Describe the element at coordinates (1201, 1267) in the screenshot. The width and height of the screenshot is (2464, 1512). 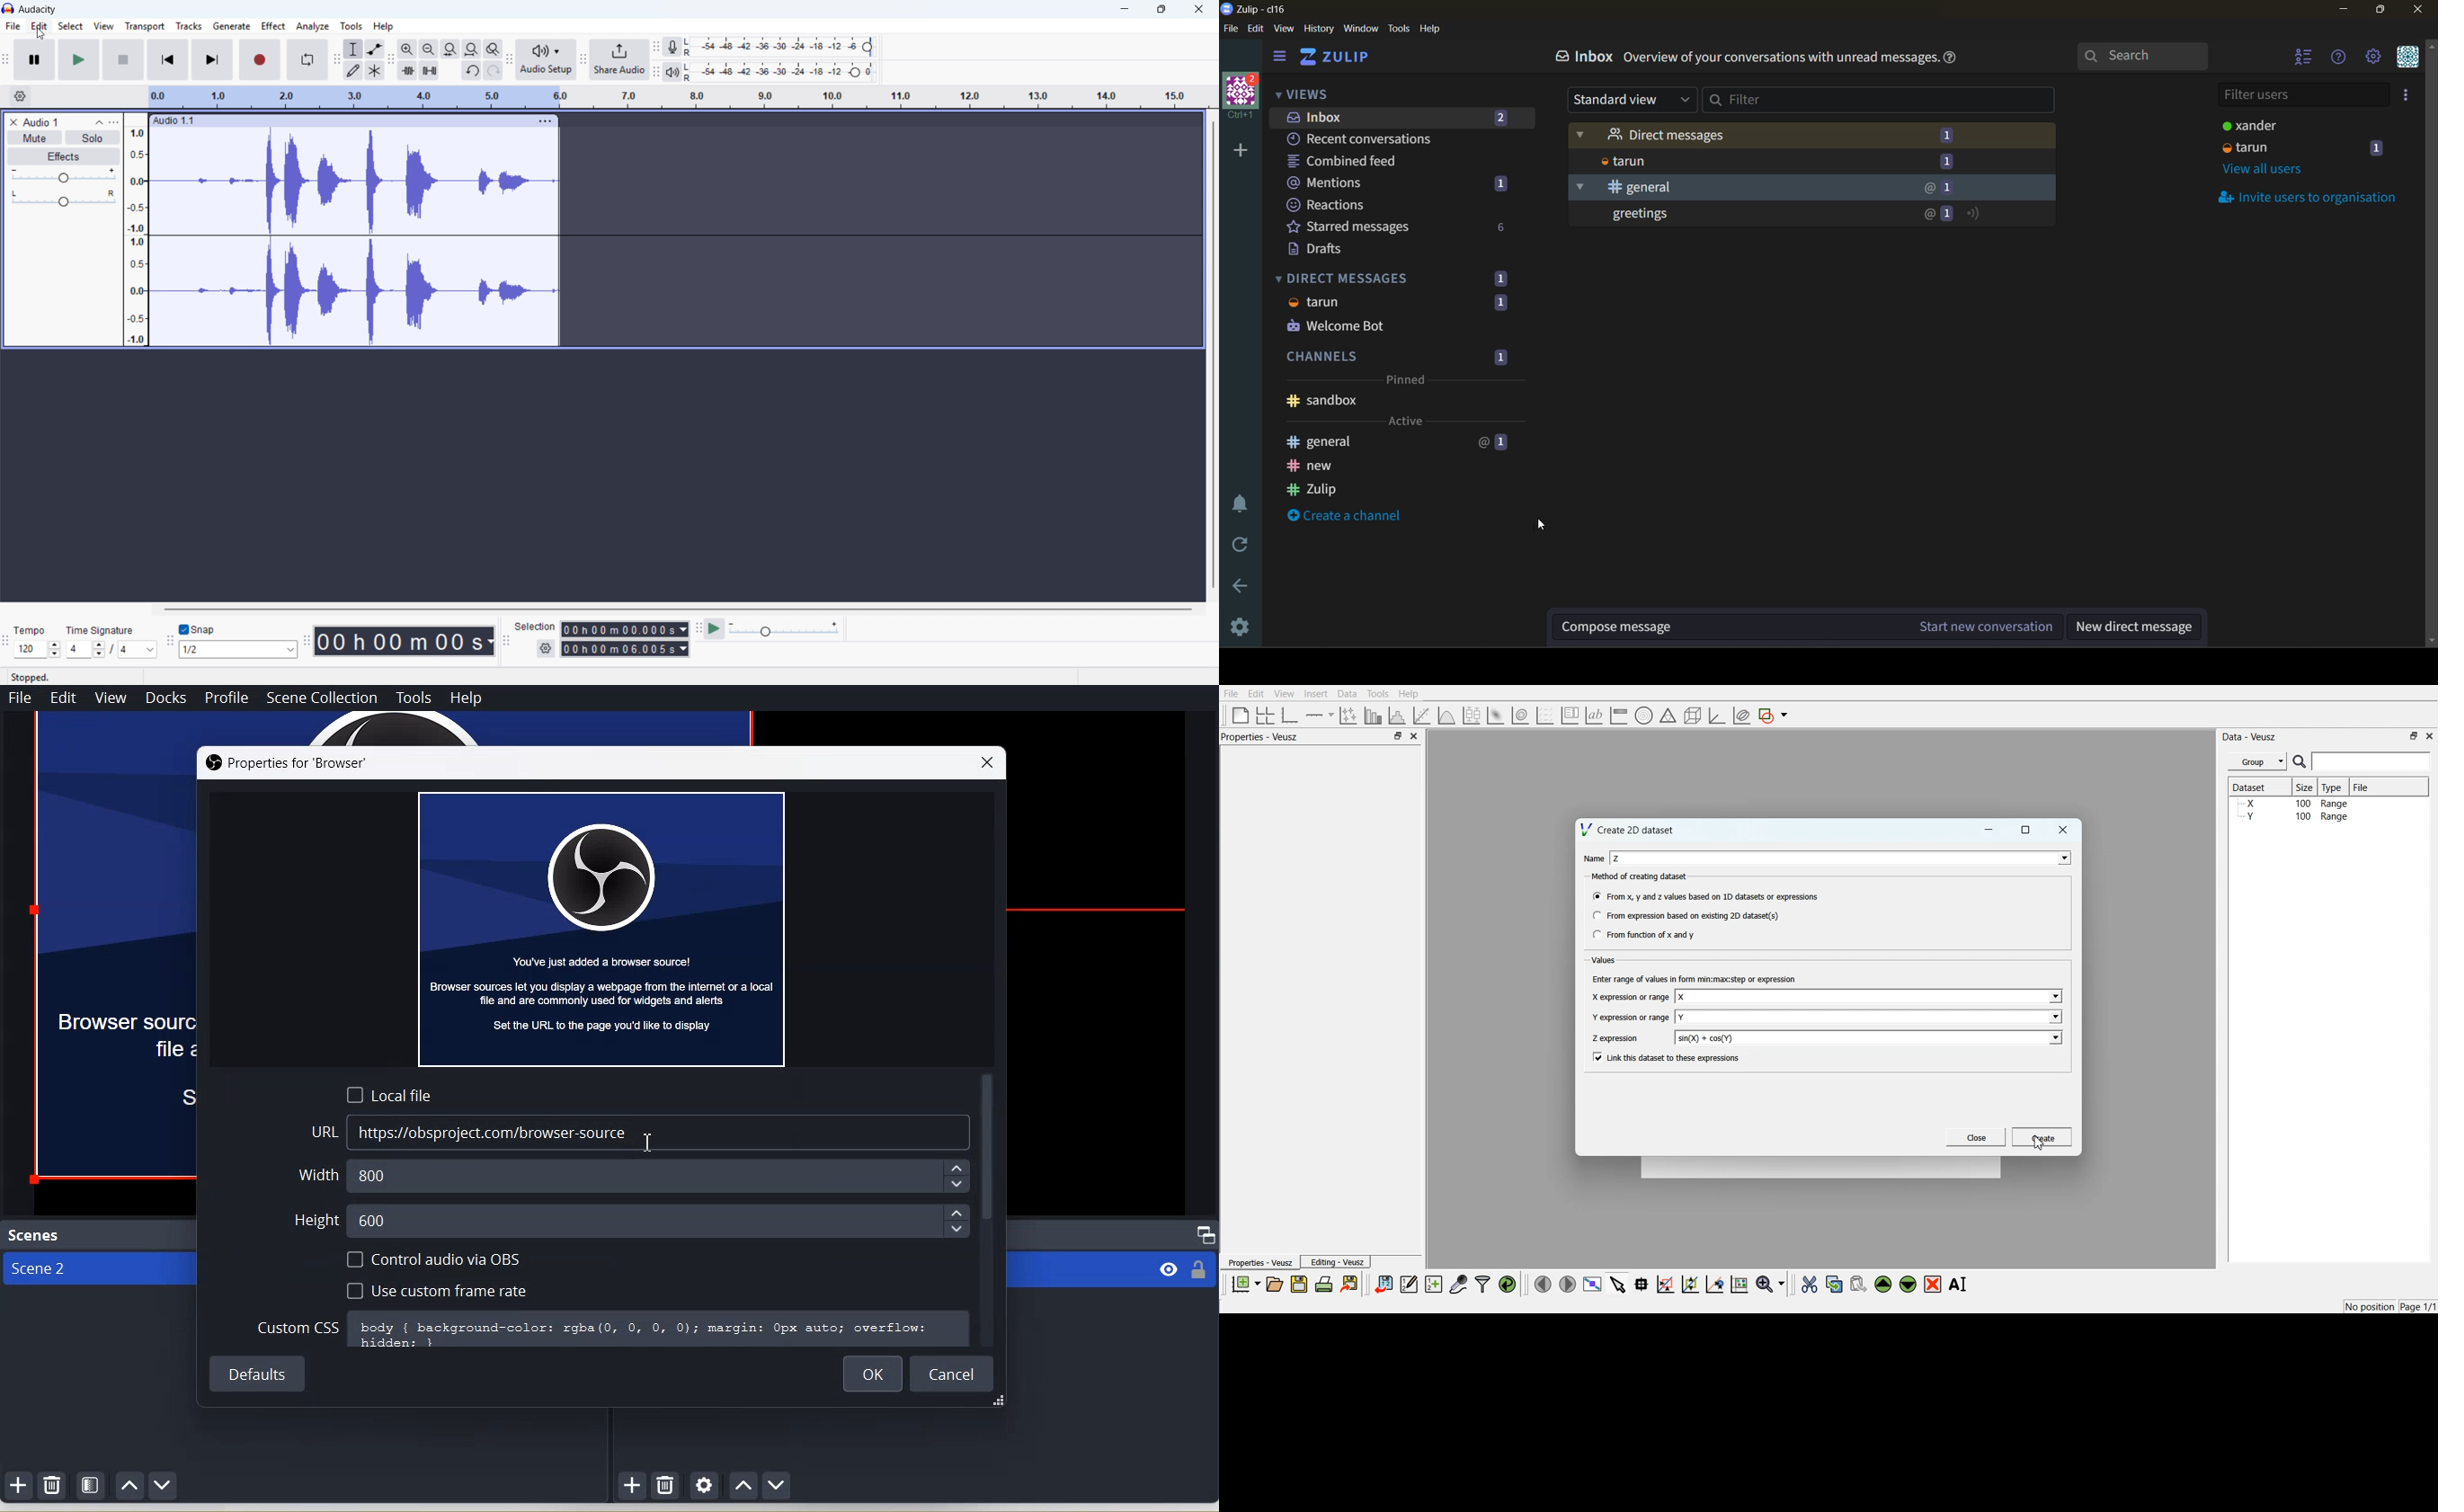
I see `locked or unlocked` at that location.